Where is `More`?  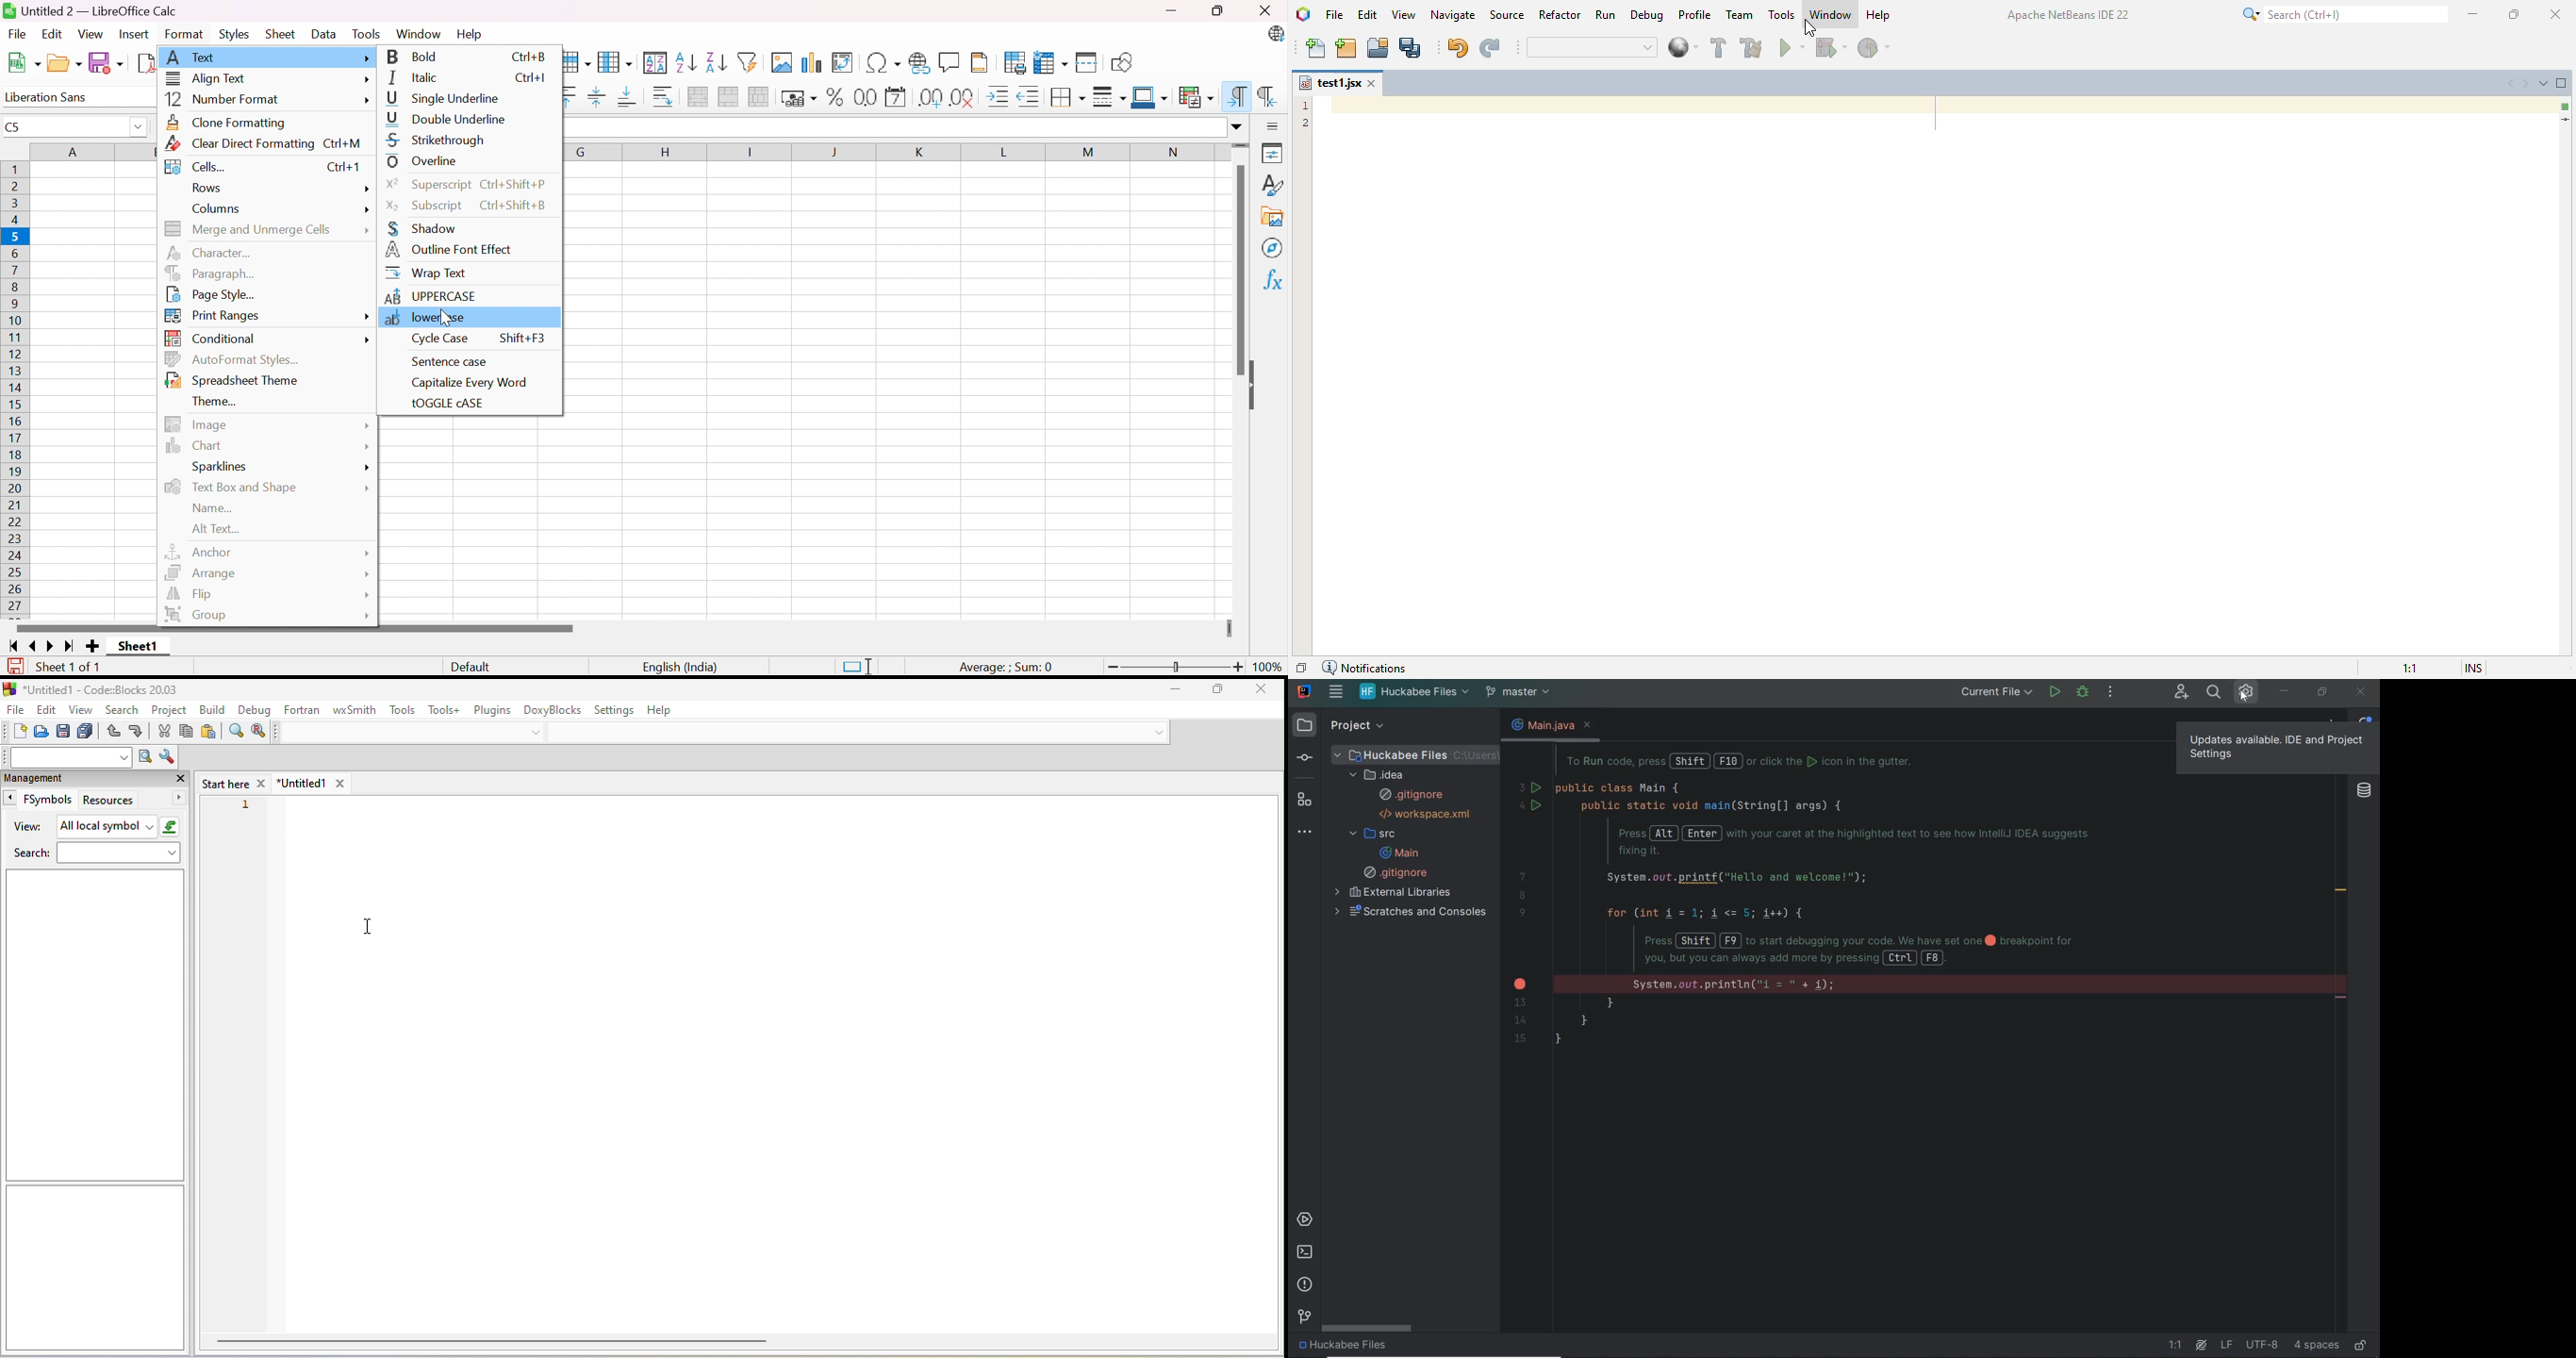
More is located at coordinates (367, 447).